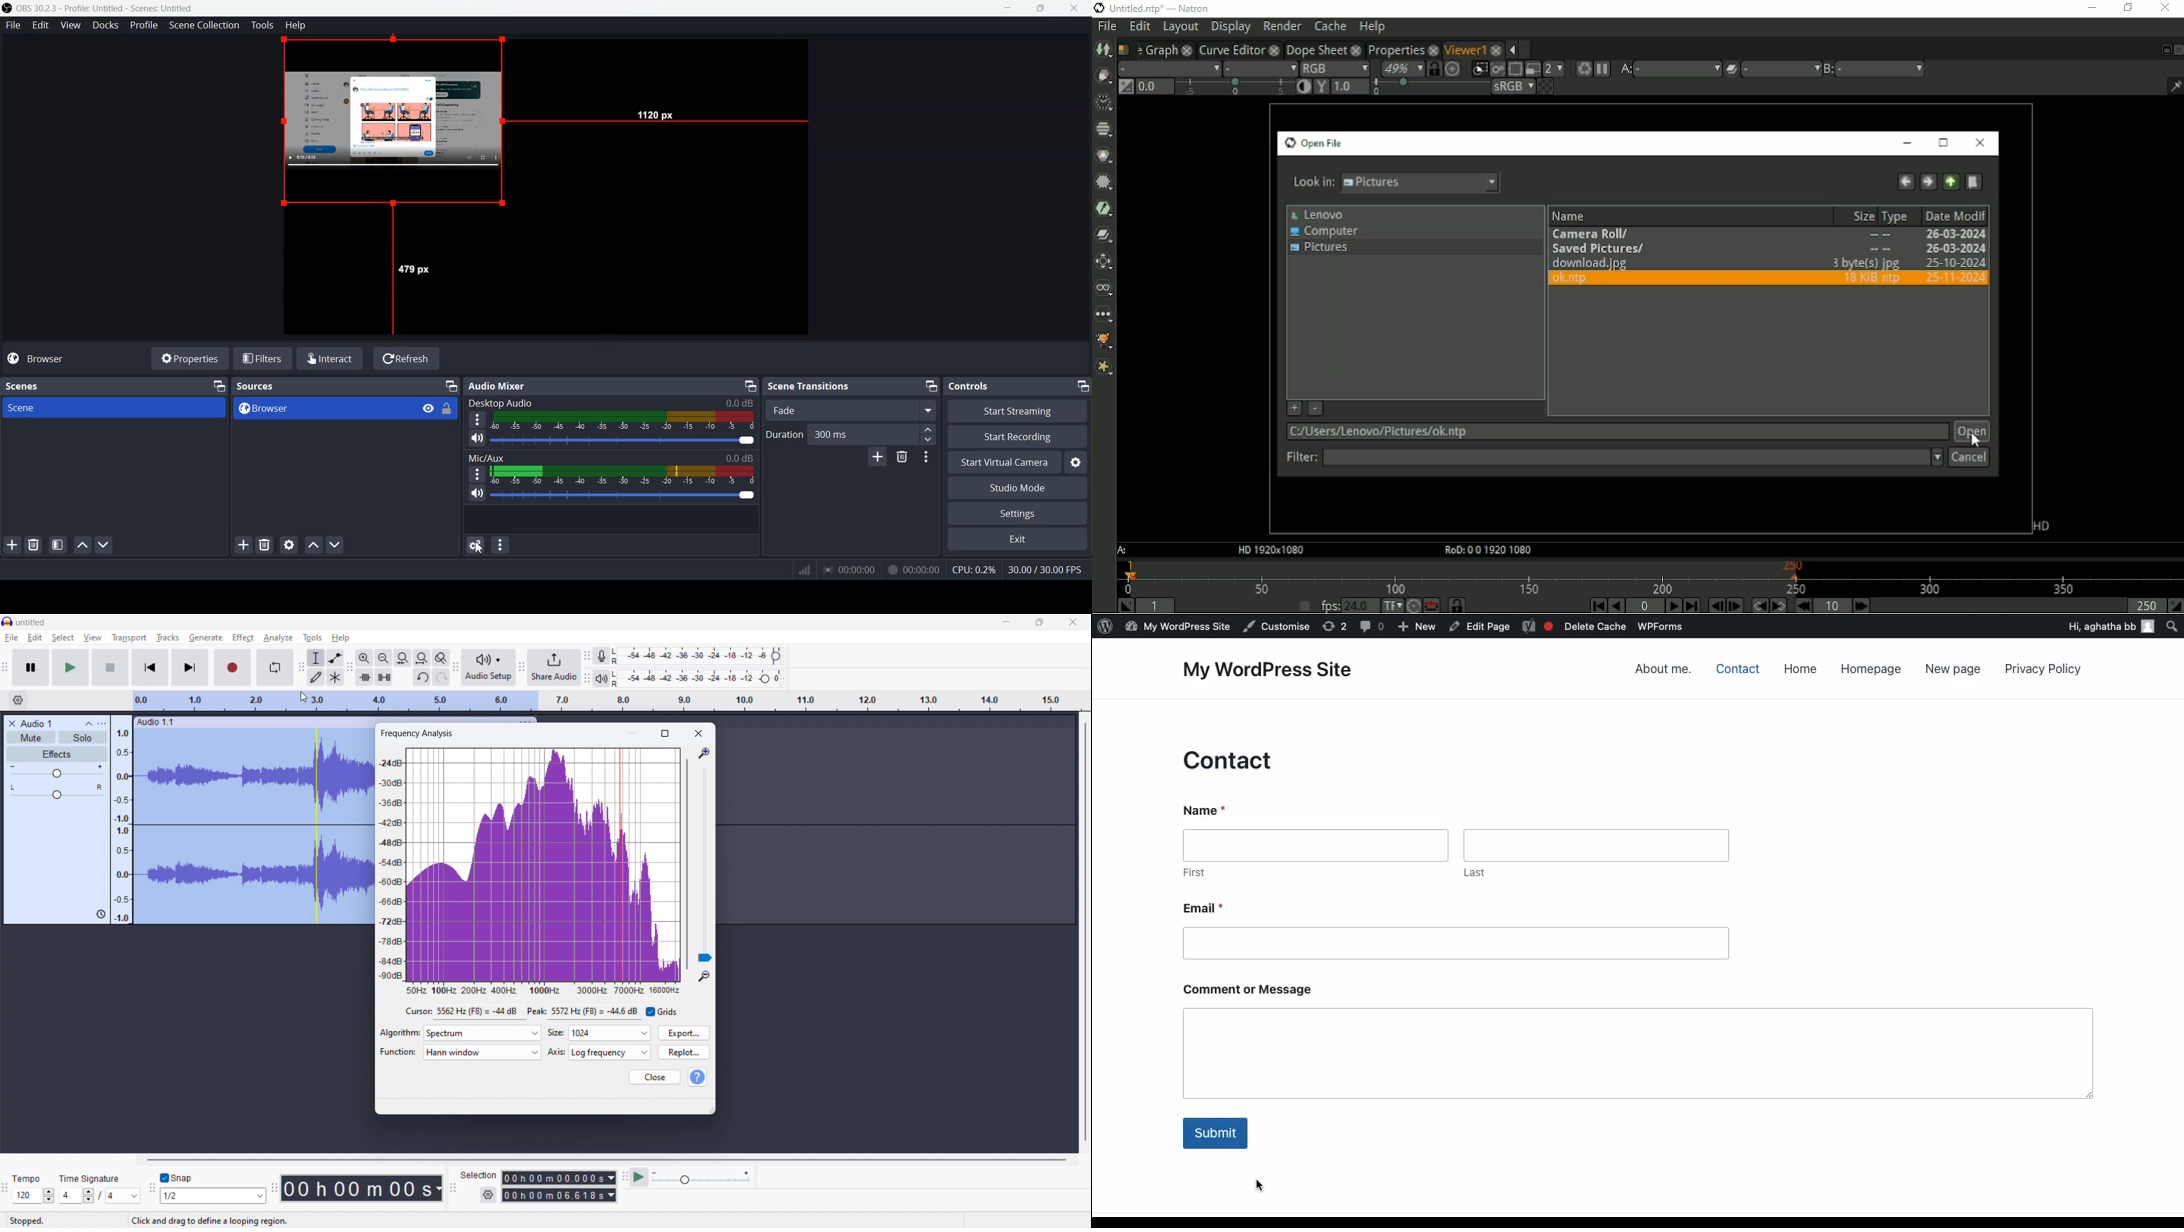  What do you see at coordinates (1577, 628) in the screenshot?
I see `Delete Cache` at bounding box center [1577, 628].